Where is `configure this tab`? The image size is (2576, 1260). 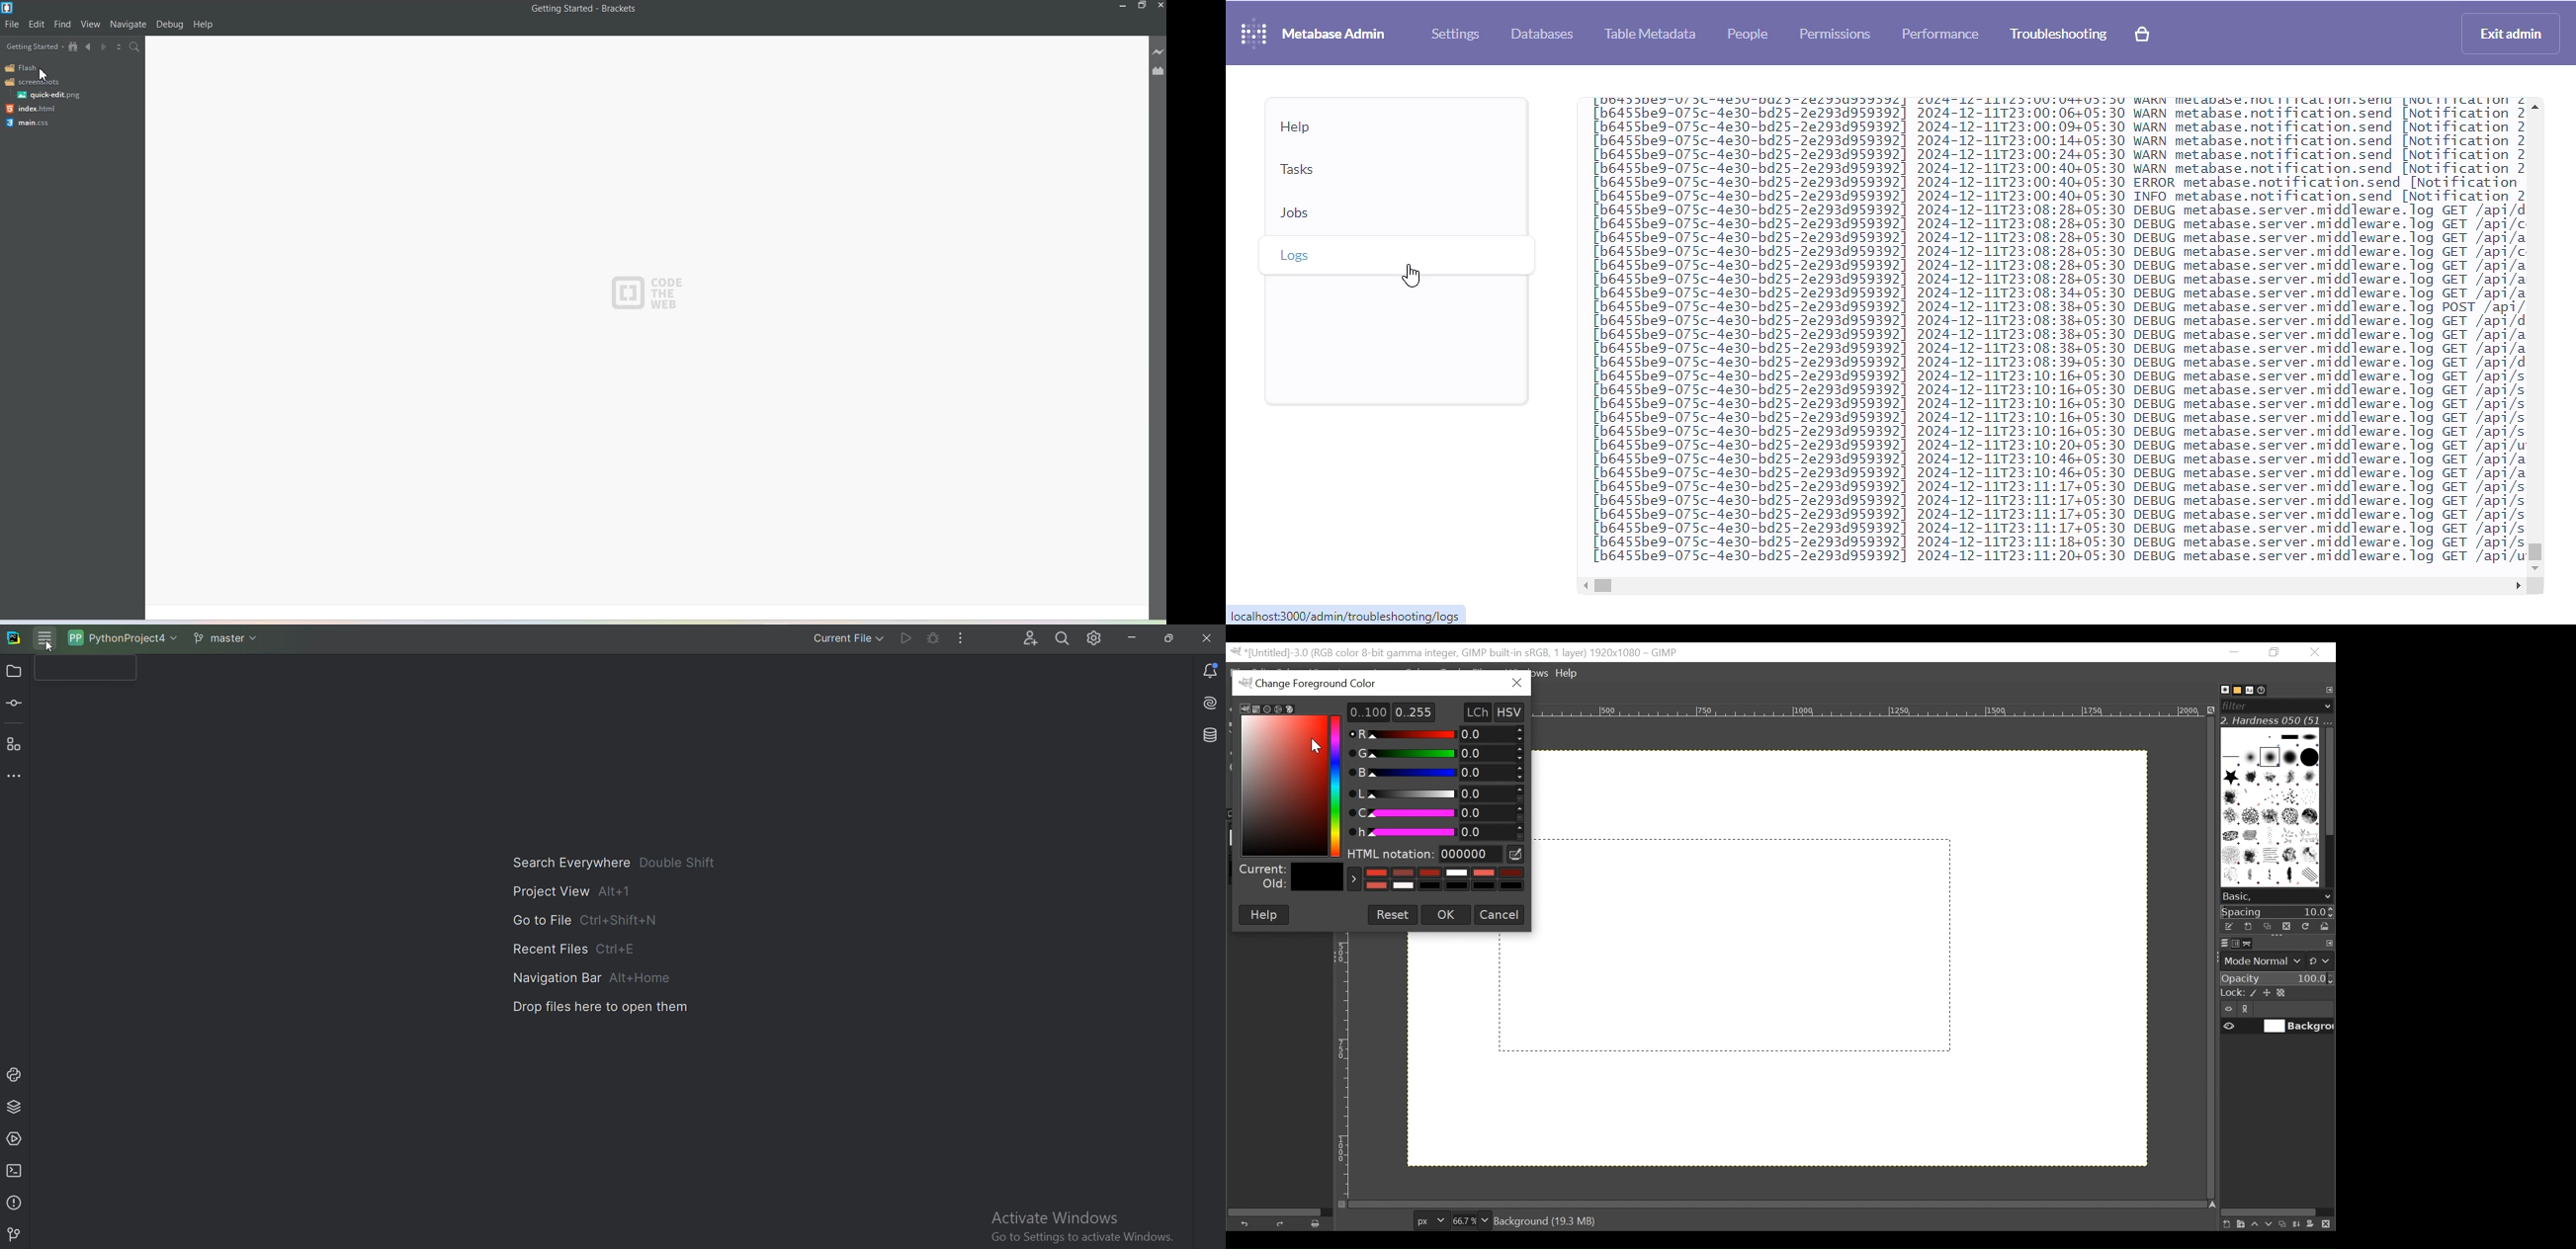
configure this tab is located at coordinates (2329, 944).